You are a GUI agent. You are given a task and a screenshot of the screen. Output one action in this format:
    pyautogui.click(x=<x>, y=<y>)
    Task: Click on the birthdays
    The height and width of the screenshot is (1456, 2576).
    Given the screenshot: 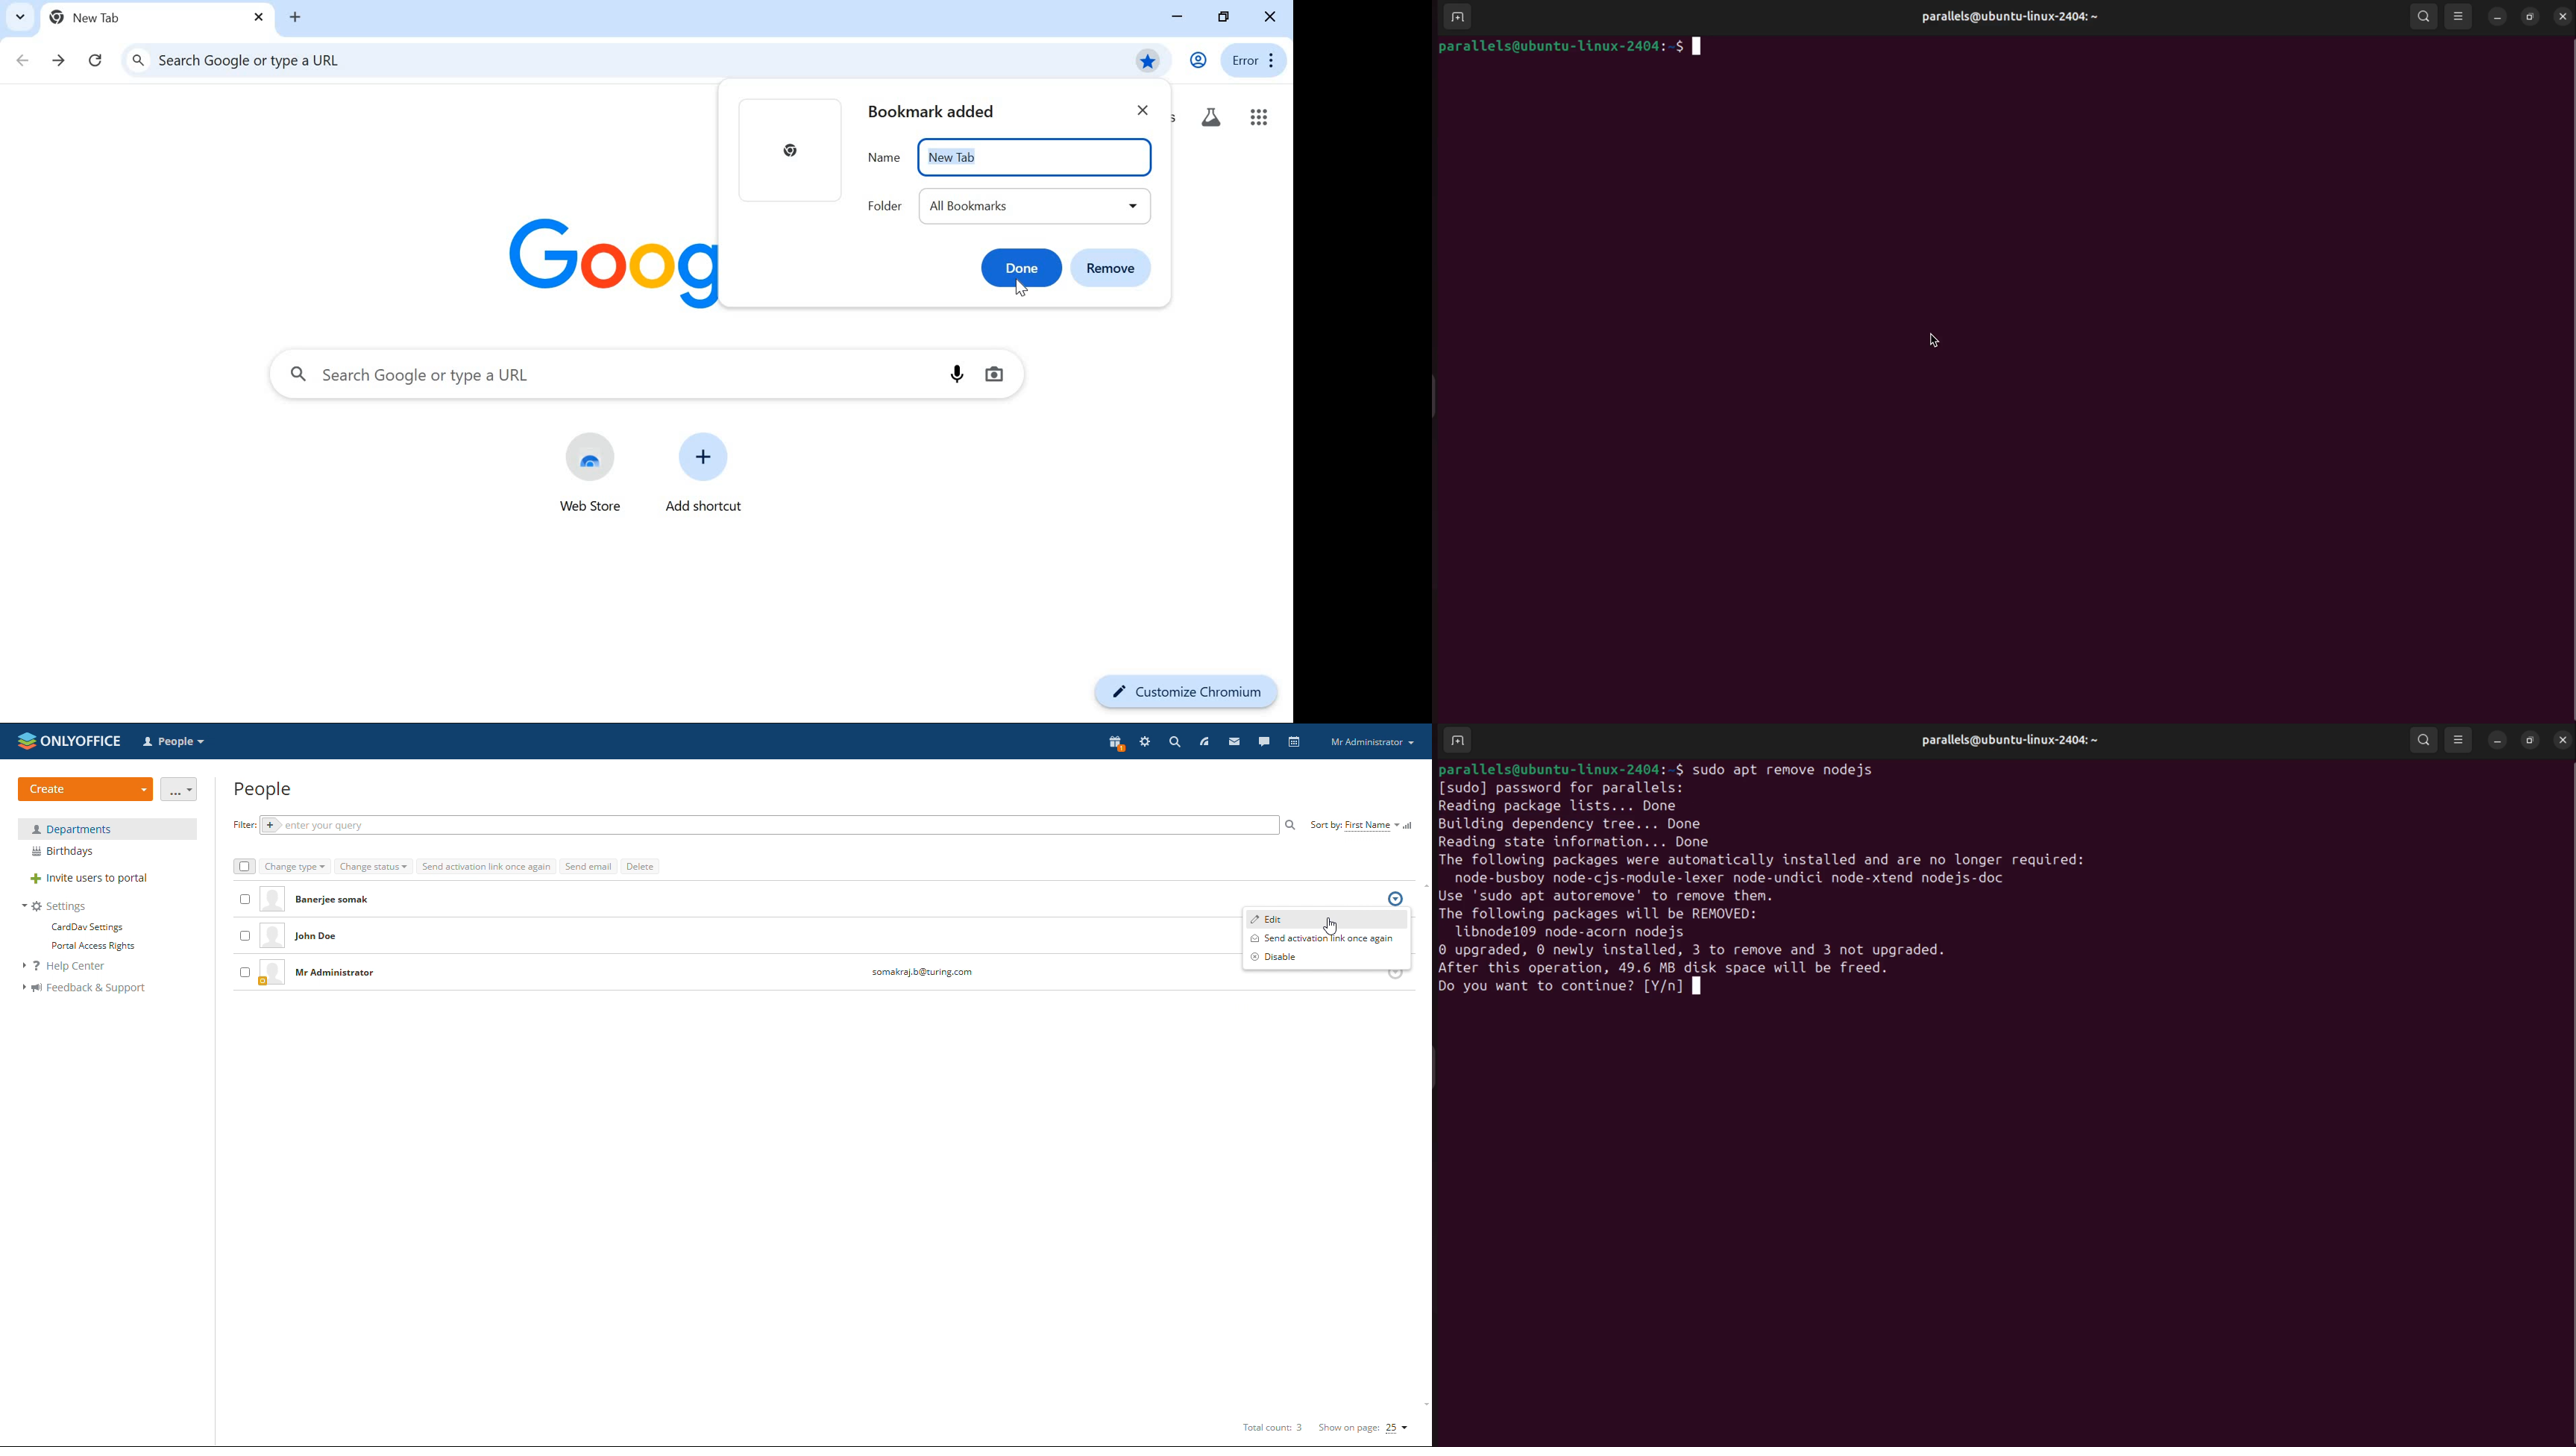 What is the action you would take?
    pyautogui.click(x=107, y=852)
    